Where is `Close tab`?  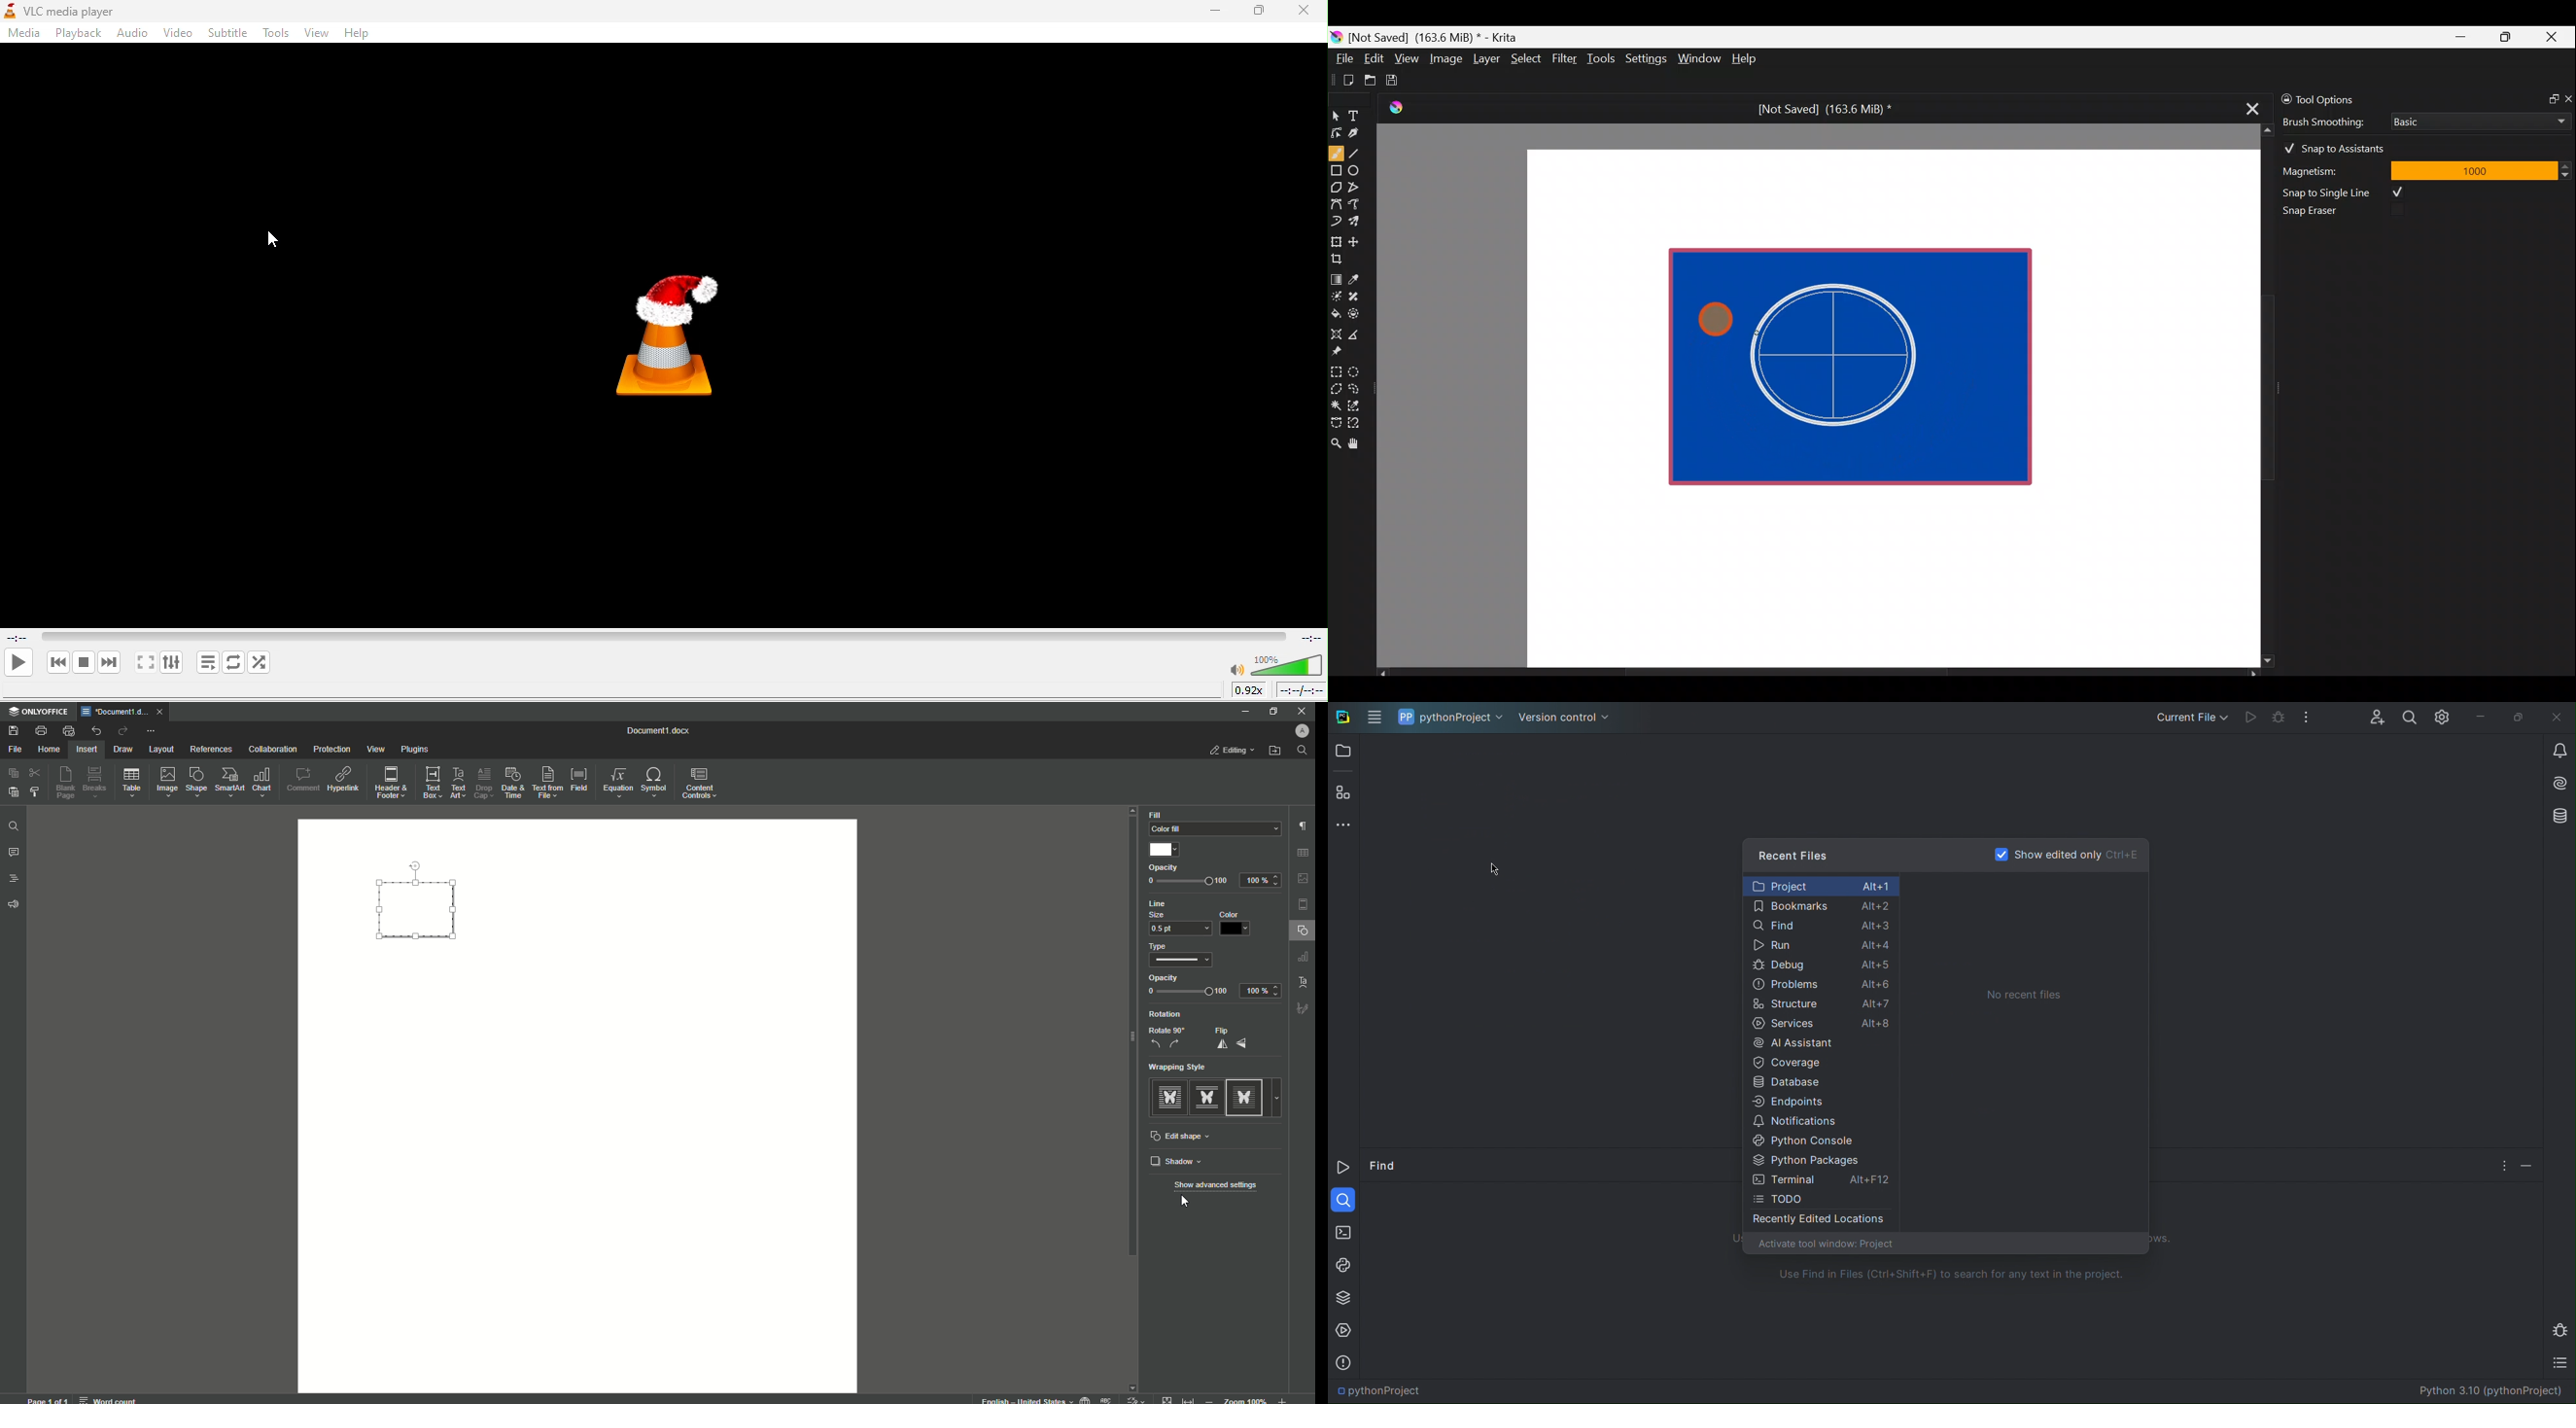 Close tab is located at coordinates (2249, 107).